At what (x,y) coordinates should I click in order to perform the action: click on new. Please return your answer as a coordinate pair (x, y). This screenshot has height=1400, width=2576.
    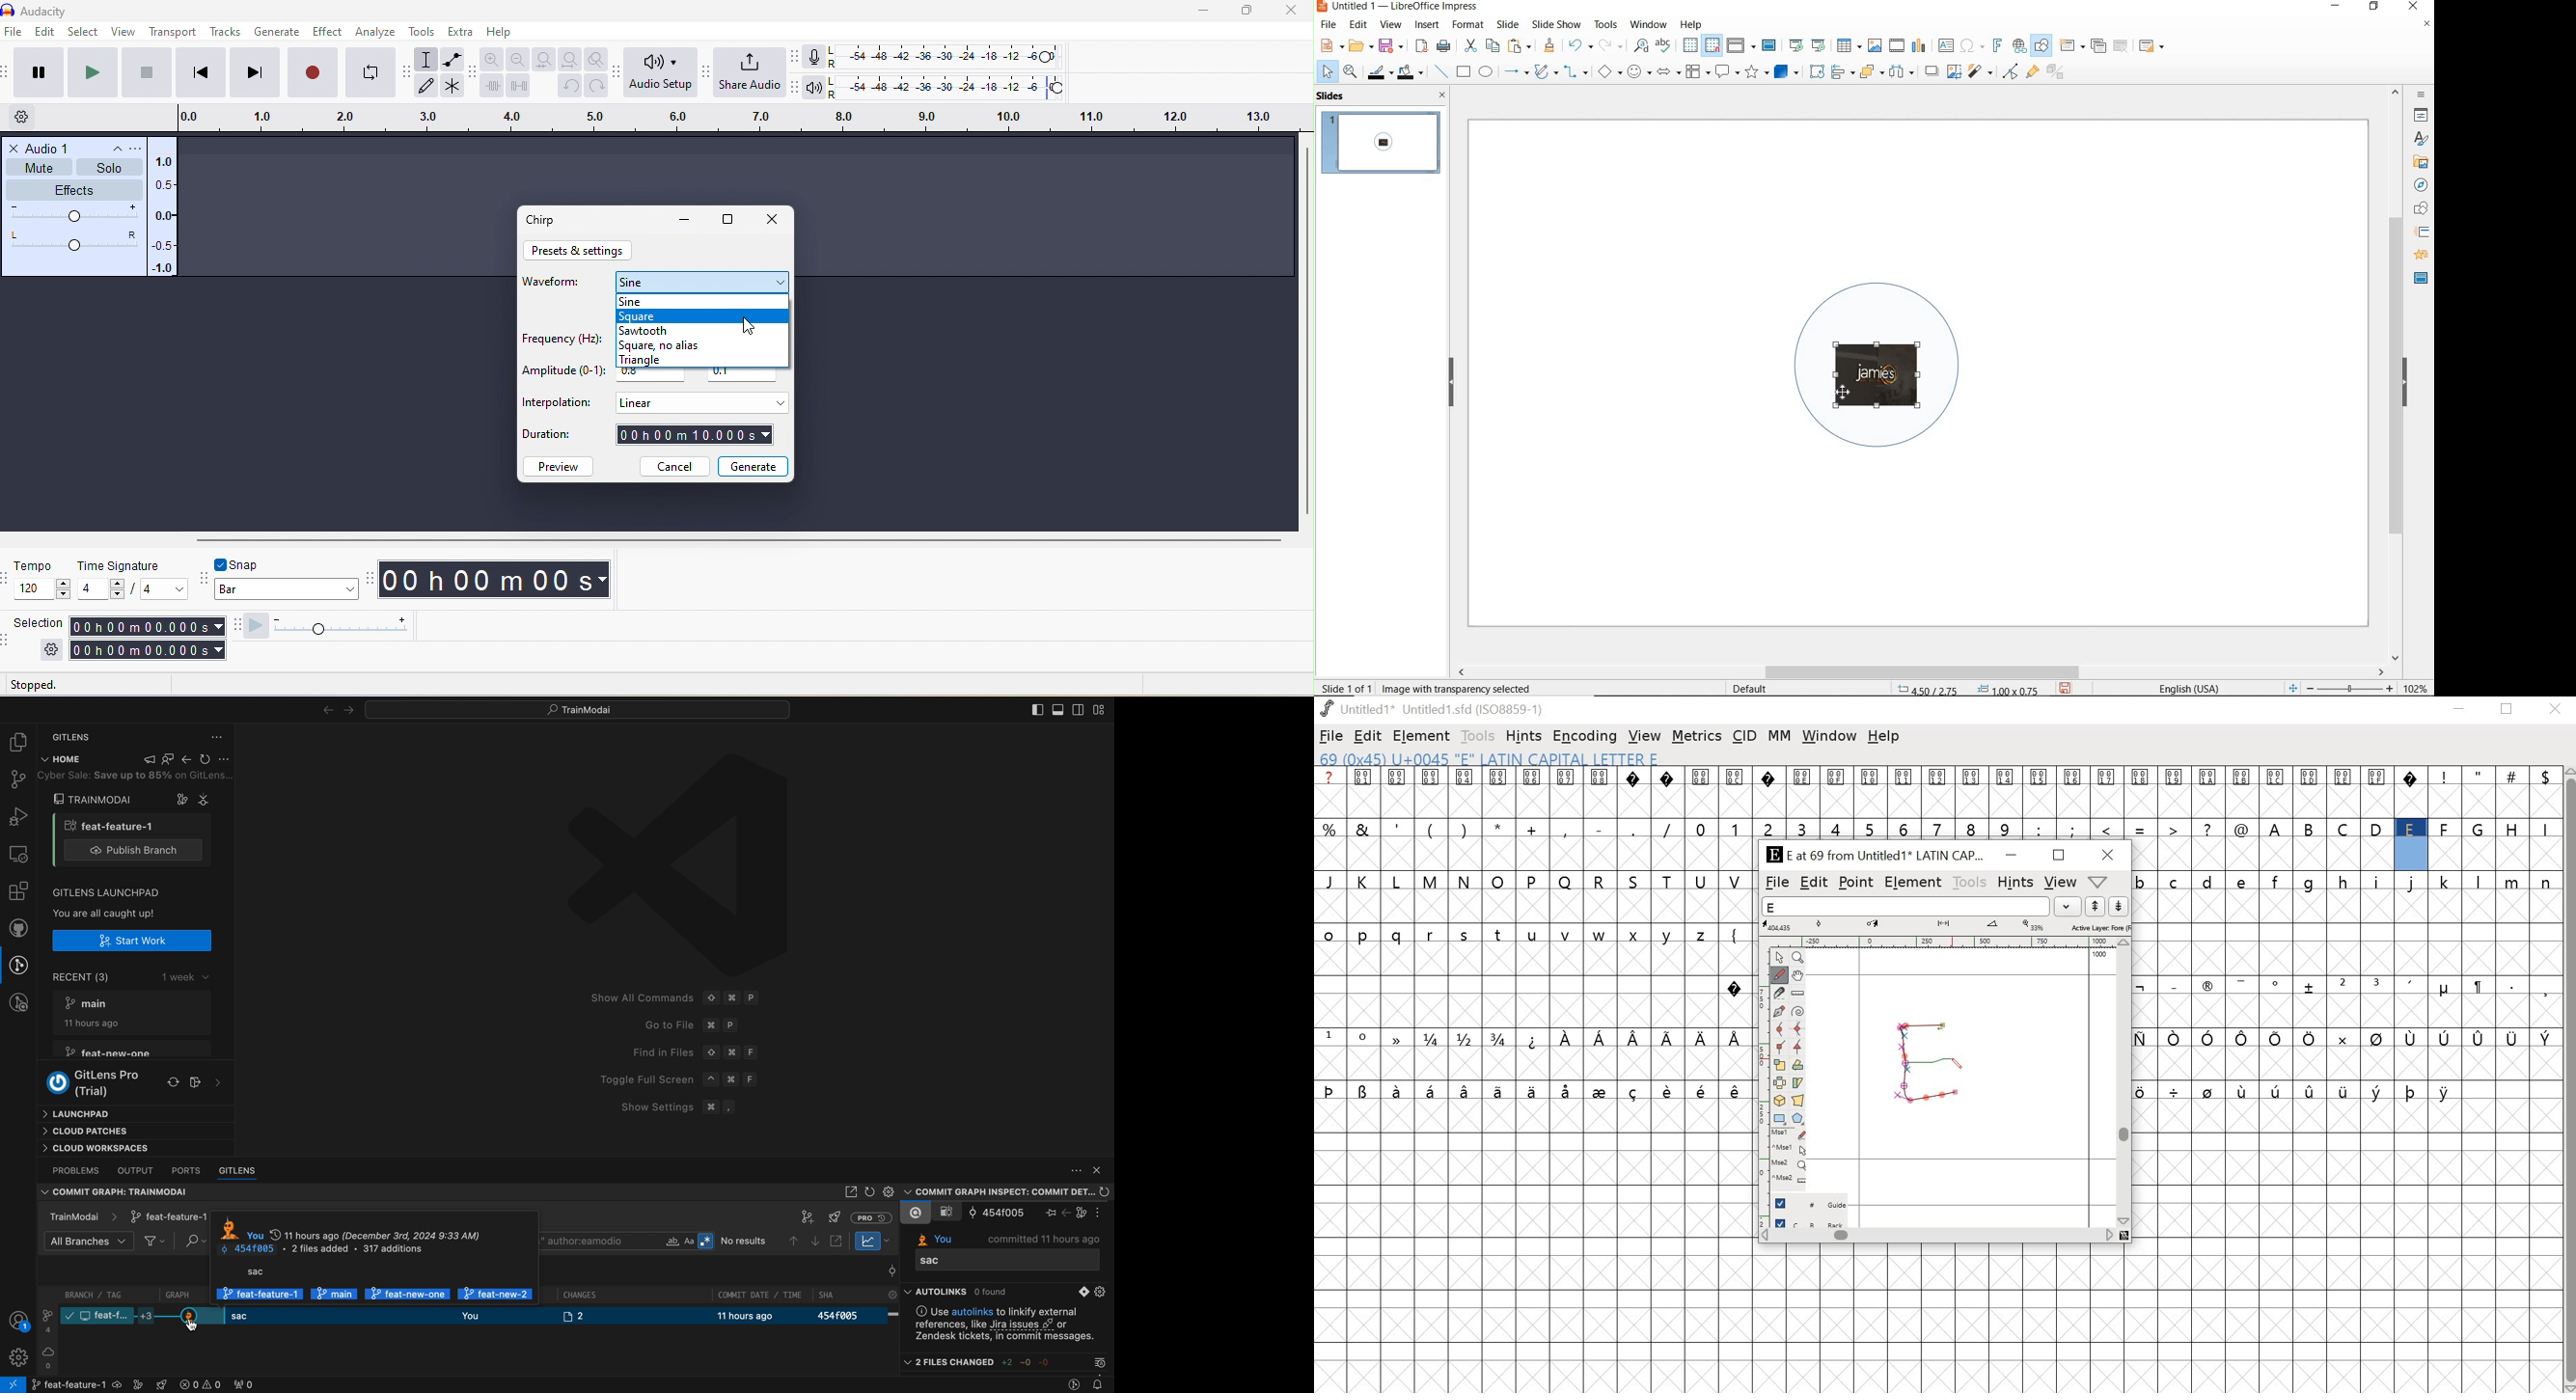
    Looking at the image, I should click on (1330, 45).